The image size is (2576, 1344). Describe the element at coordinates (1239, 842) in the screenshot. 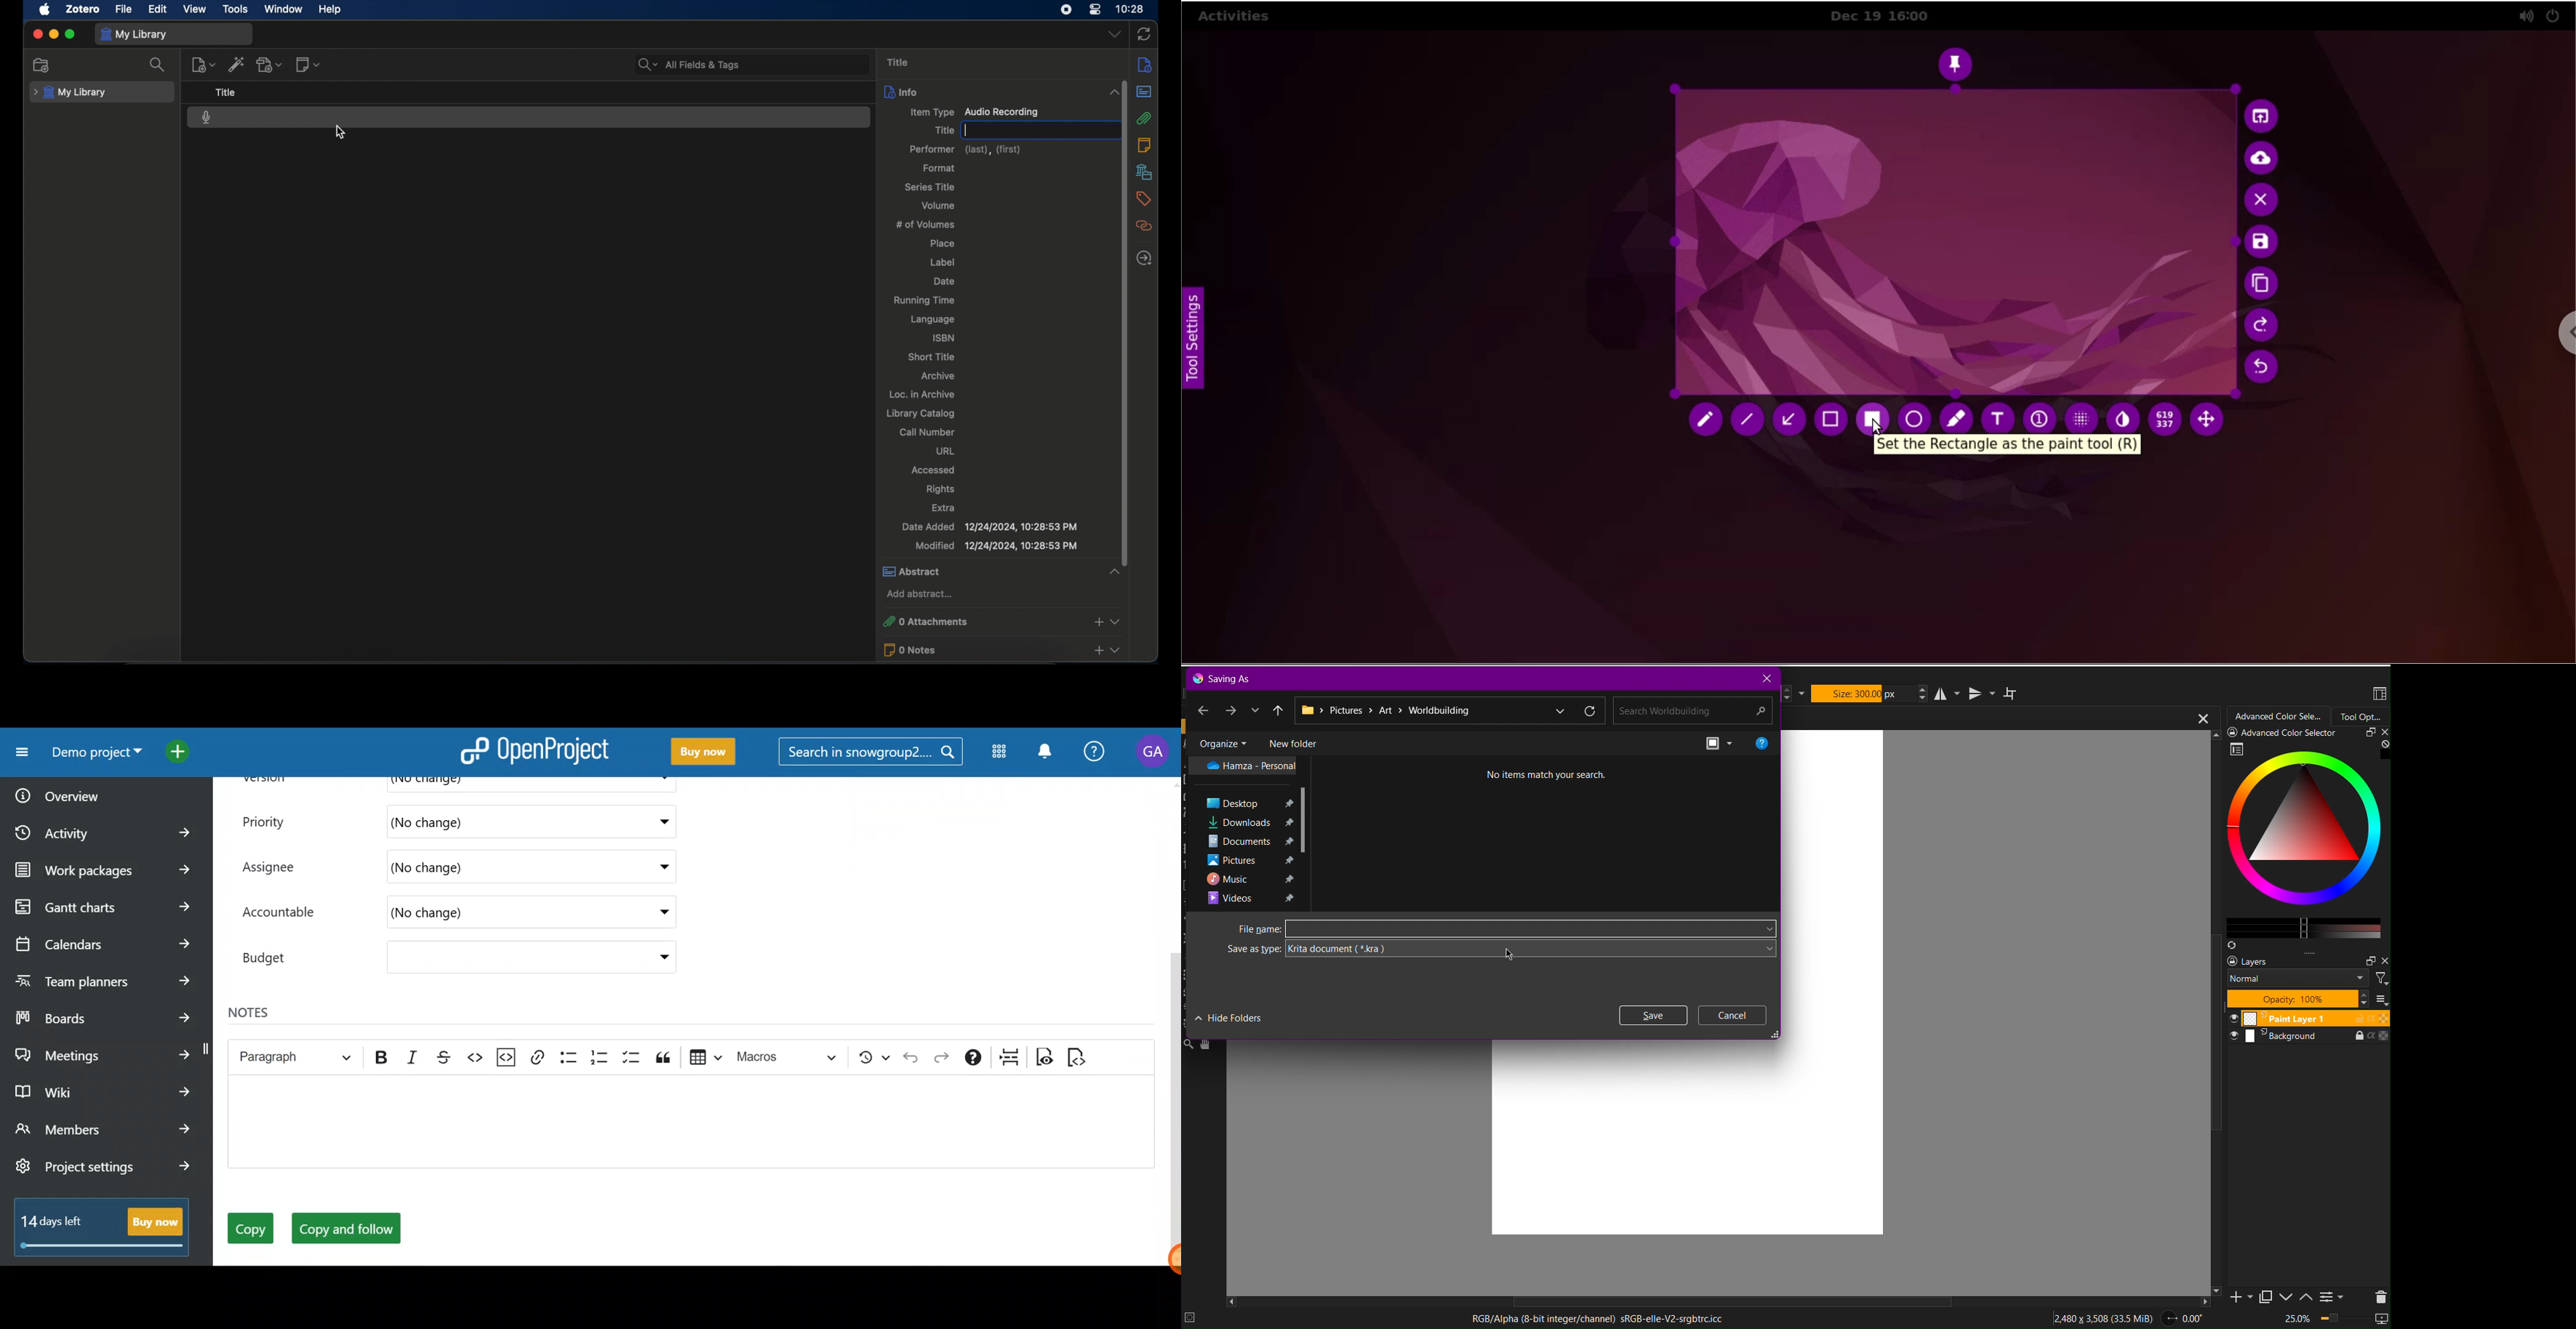

I see `Documents` at that location.